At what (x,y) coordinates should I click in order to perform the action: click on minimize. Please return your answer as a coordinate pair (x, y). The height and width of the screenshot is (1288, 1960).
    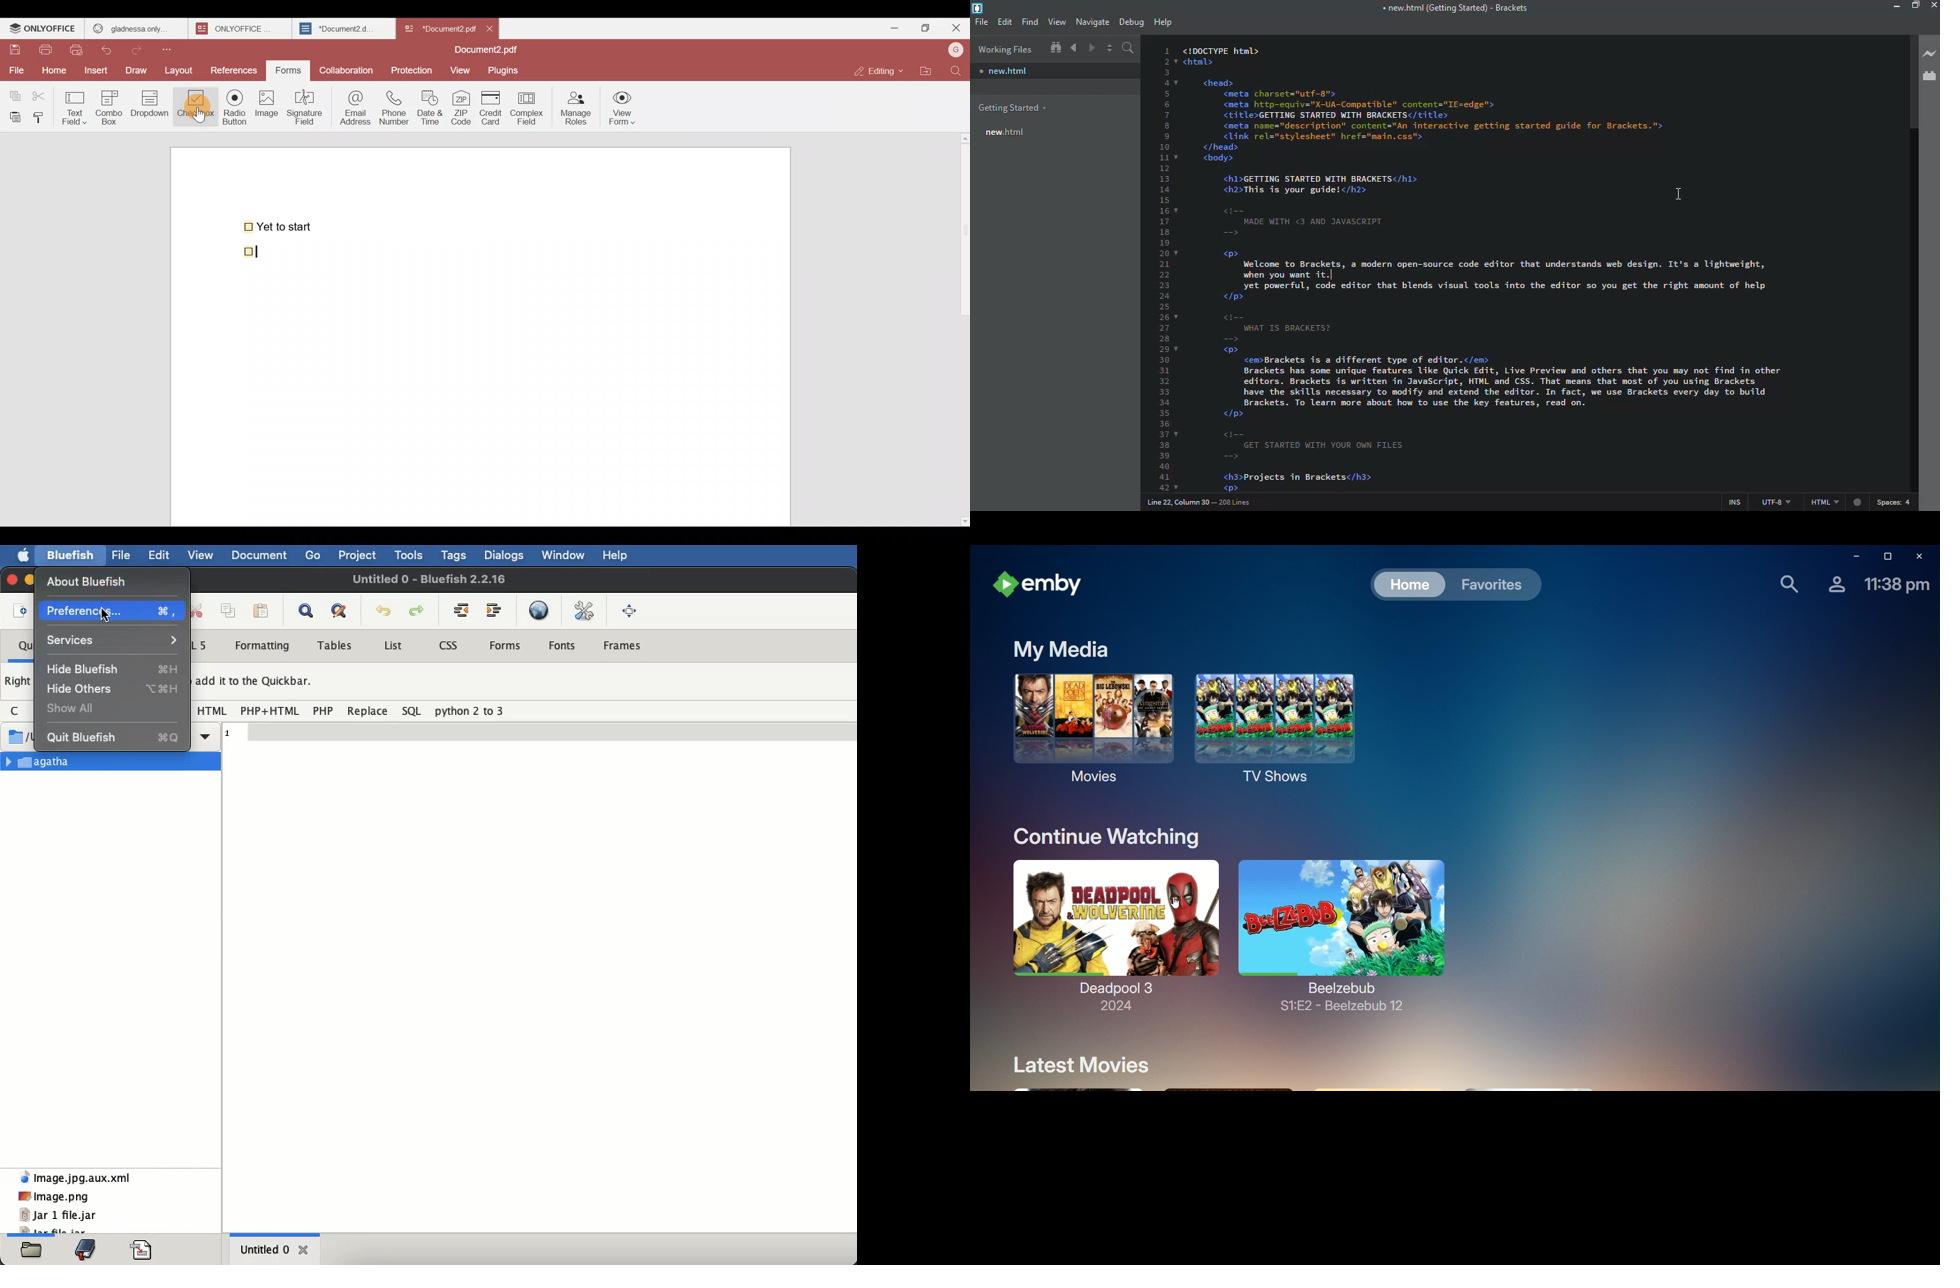
    Looking at the image, I should click on (31, 577).